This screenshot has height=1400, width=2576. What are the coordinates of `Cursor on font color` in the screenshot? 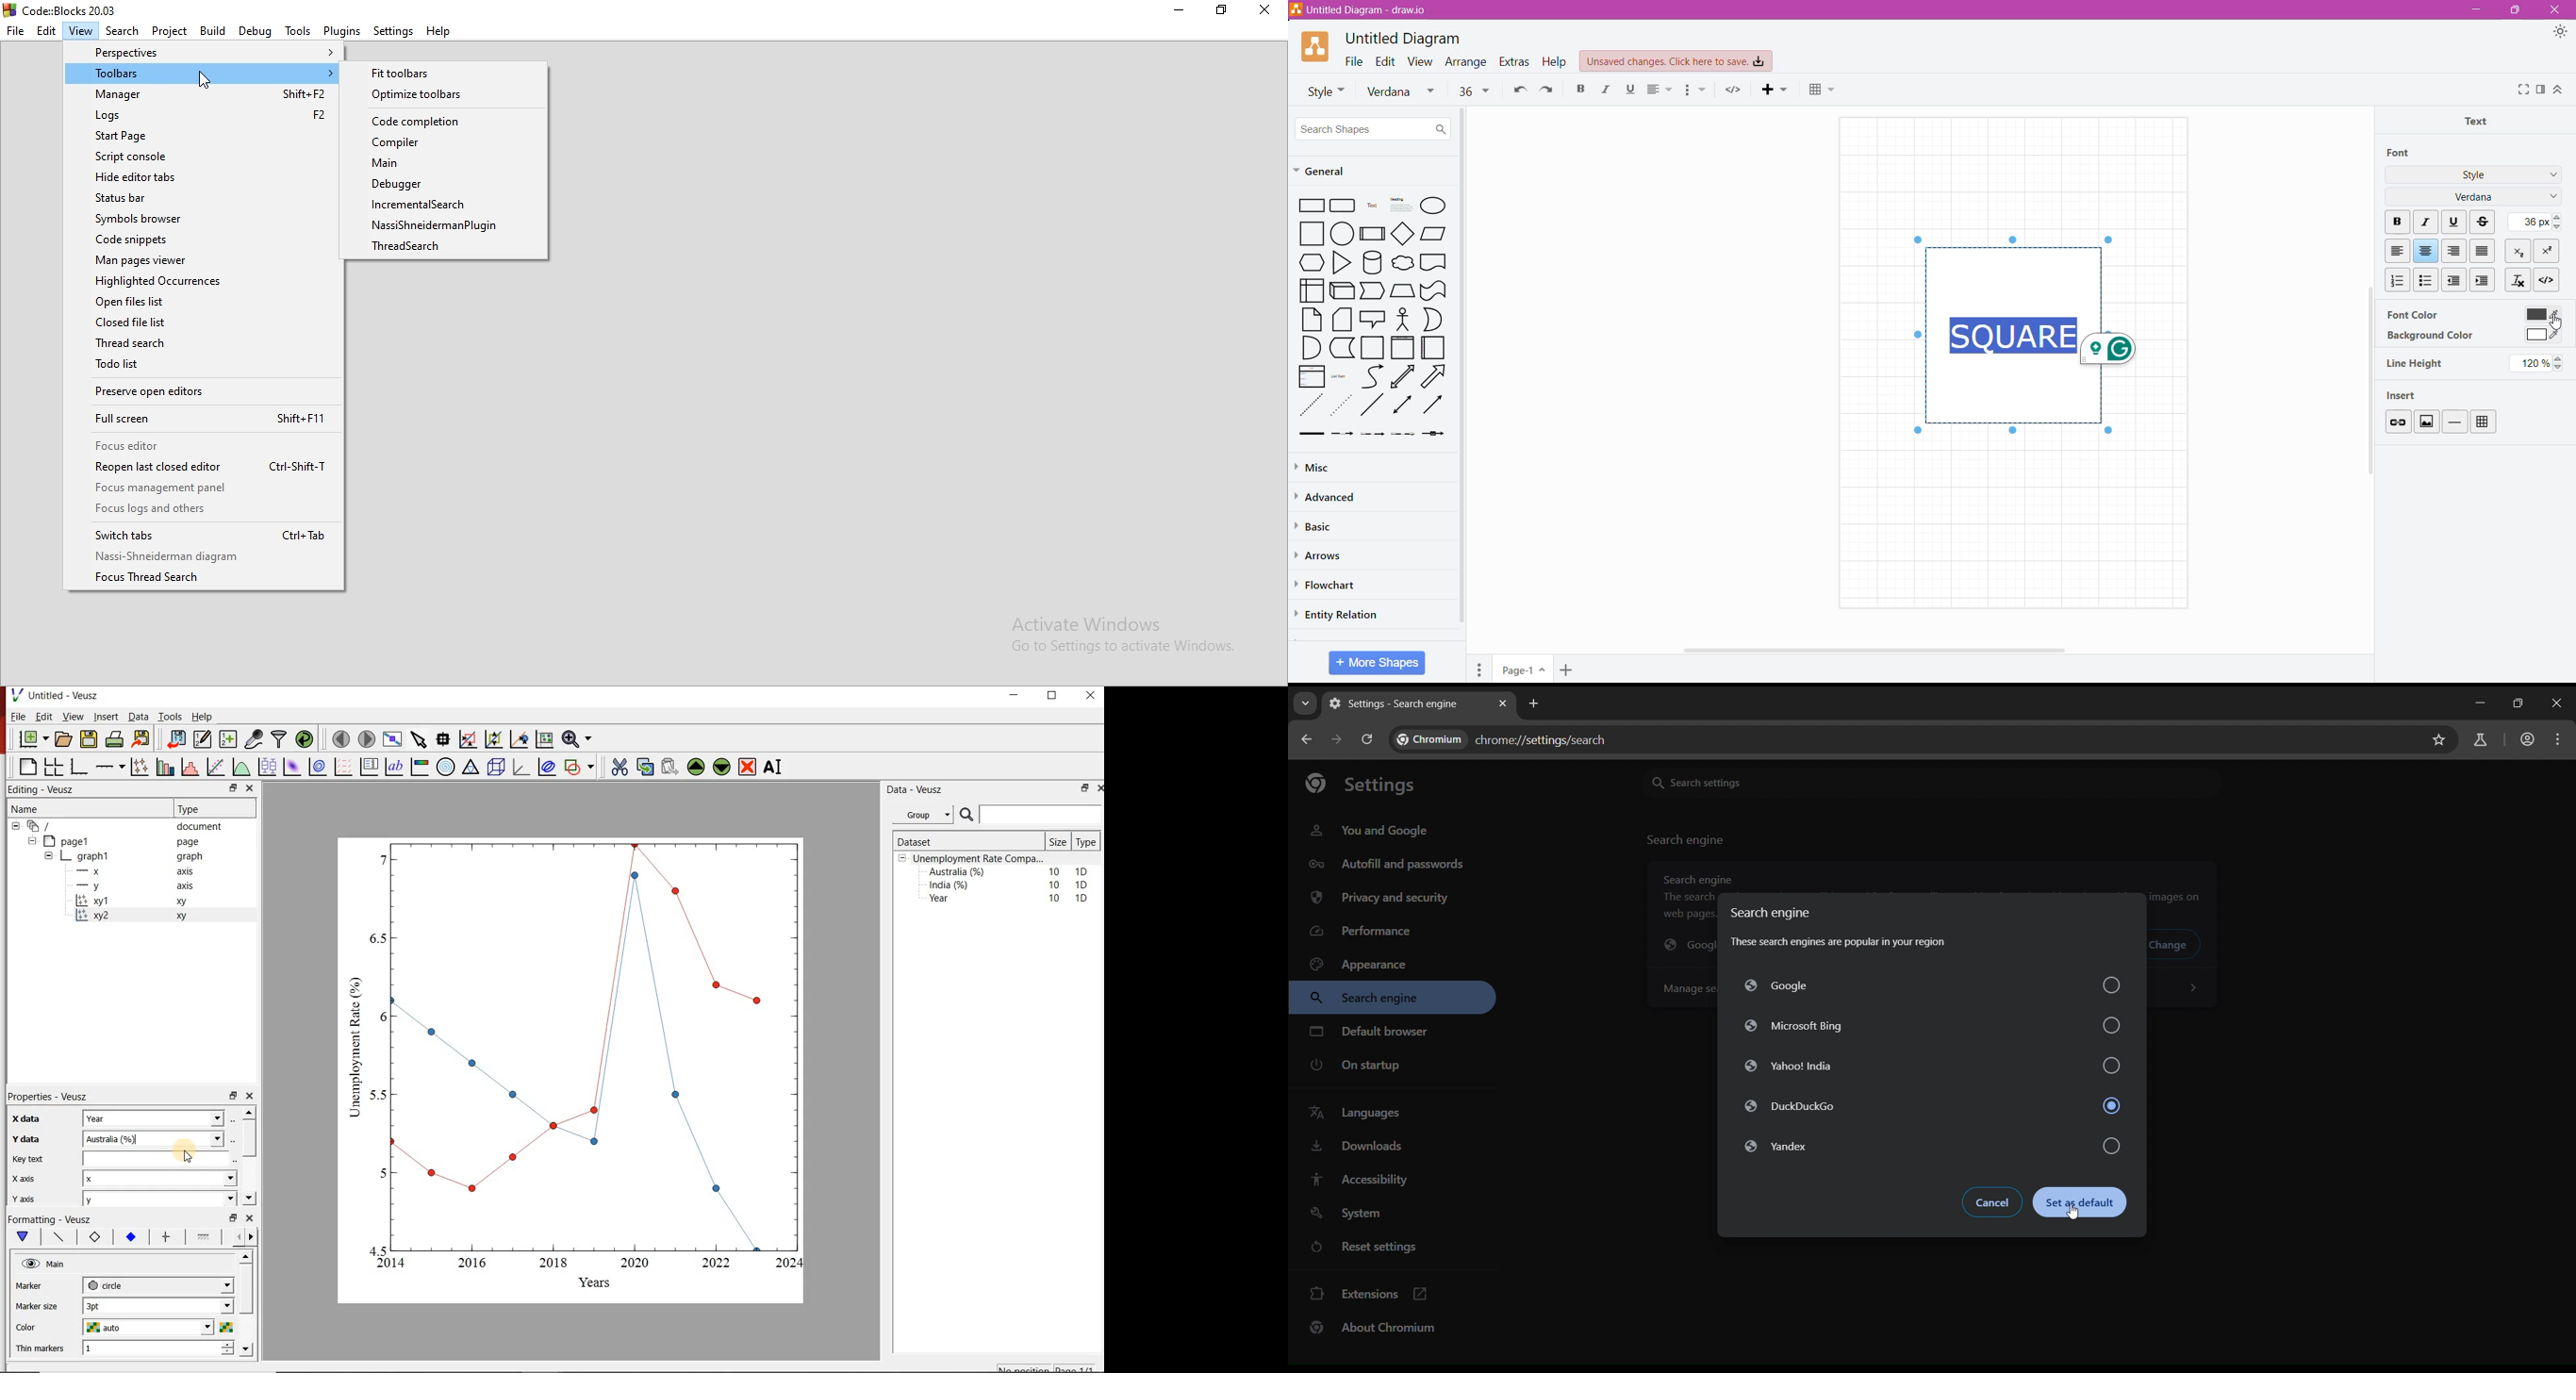 It's located at (2553, 323).